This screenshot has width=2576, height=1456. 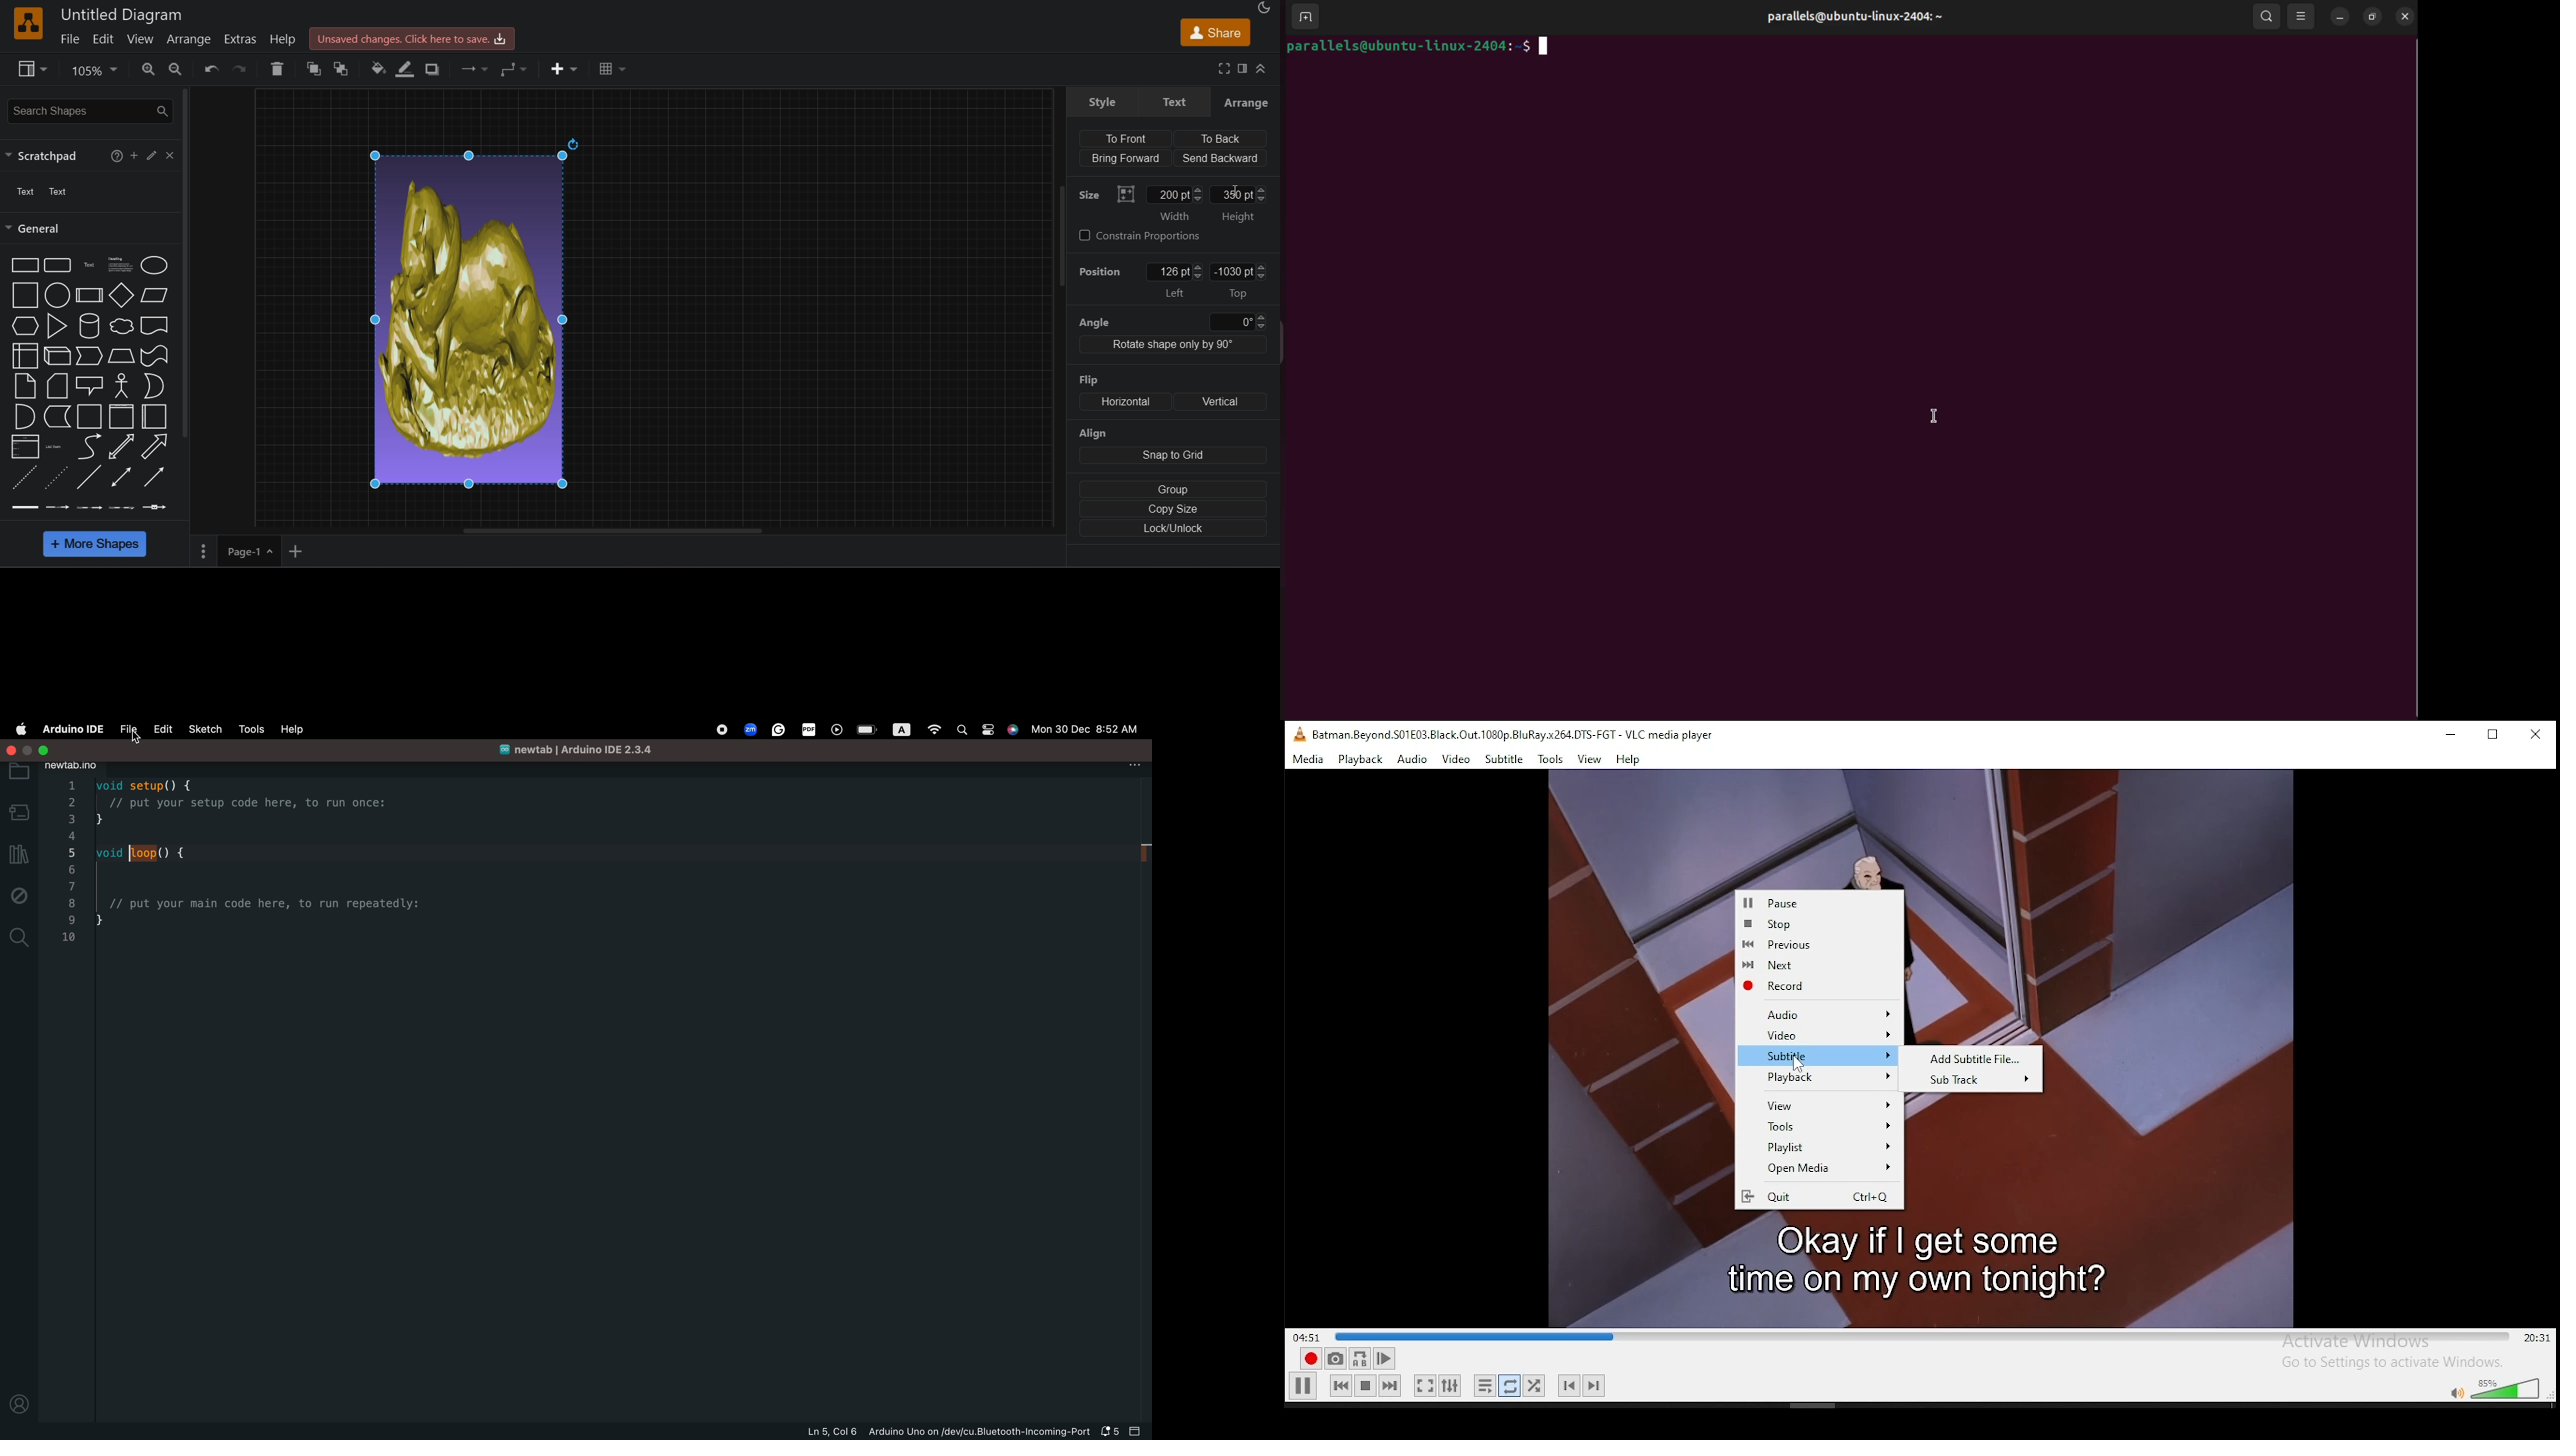 What do you see at coordinates (1829, 1016) in the screenshot?
I see `Audio ` at bounding box center [1829, 1016].